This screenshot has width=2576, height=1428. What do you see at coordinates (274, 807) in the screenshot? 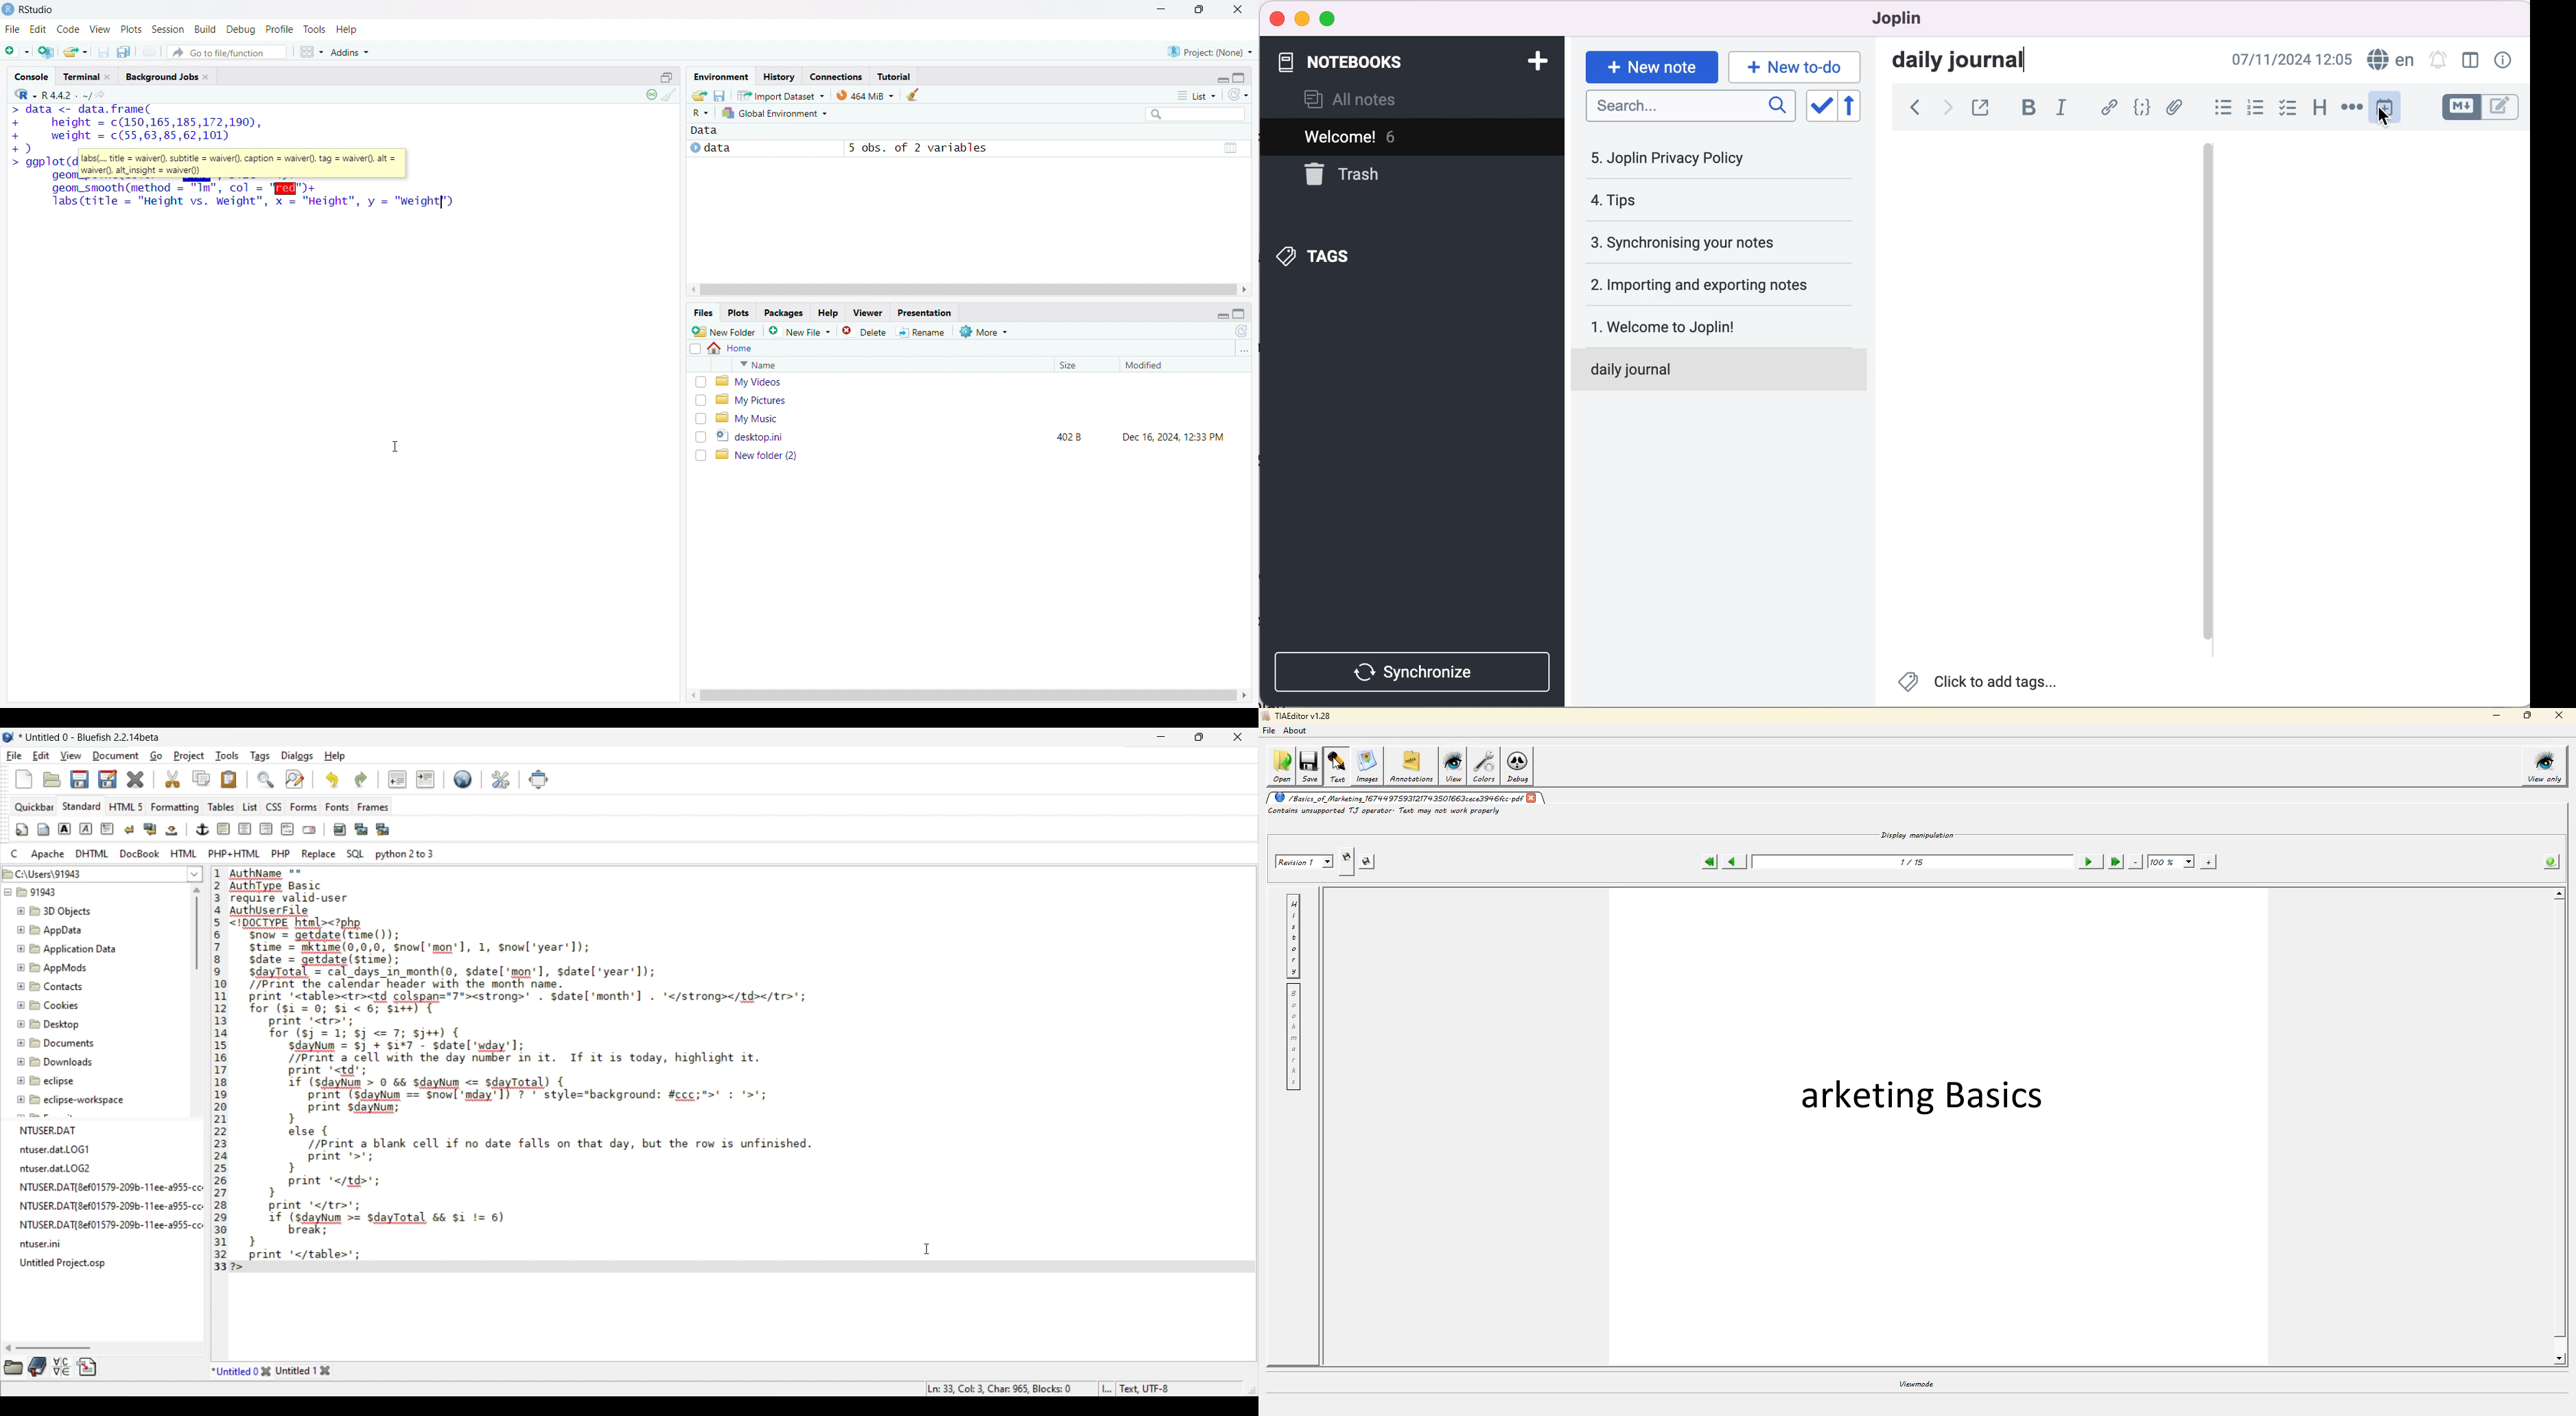
I see `CSS` at bounding box center [274, 807].